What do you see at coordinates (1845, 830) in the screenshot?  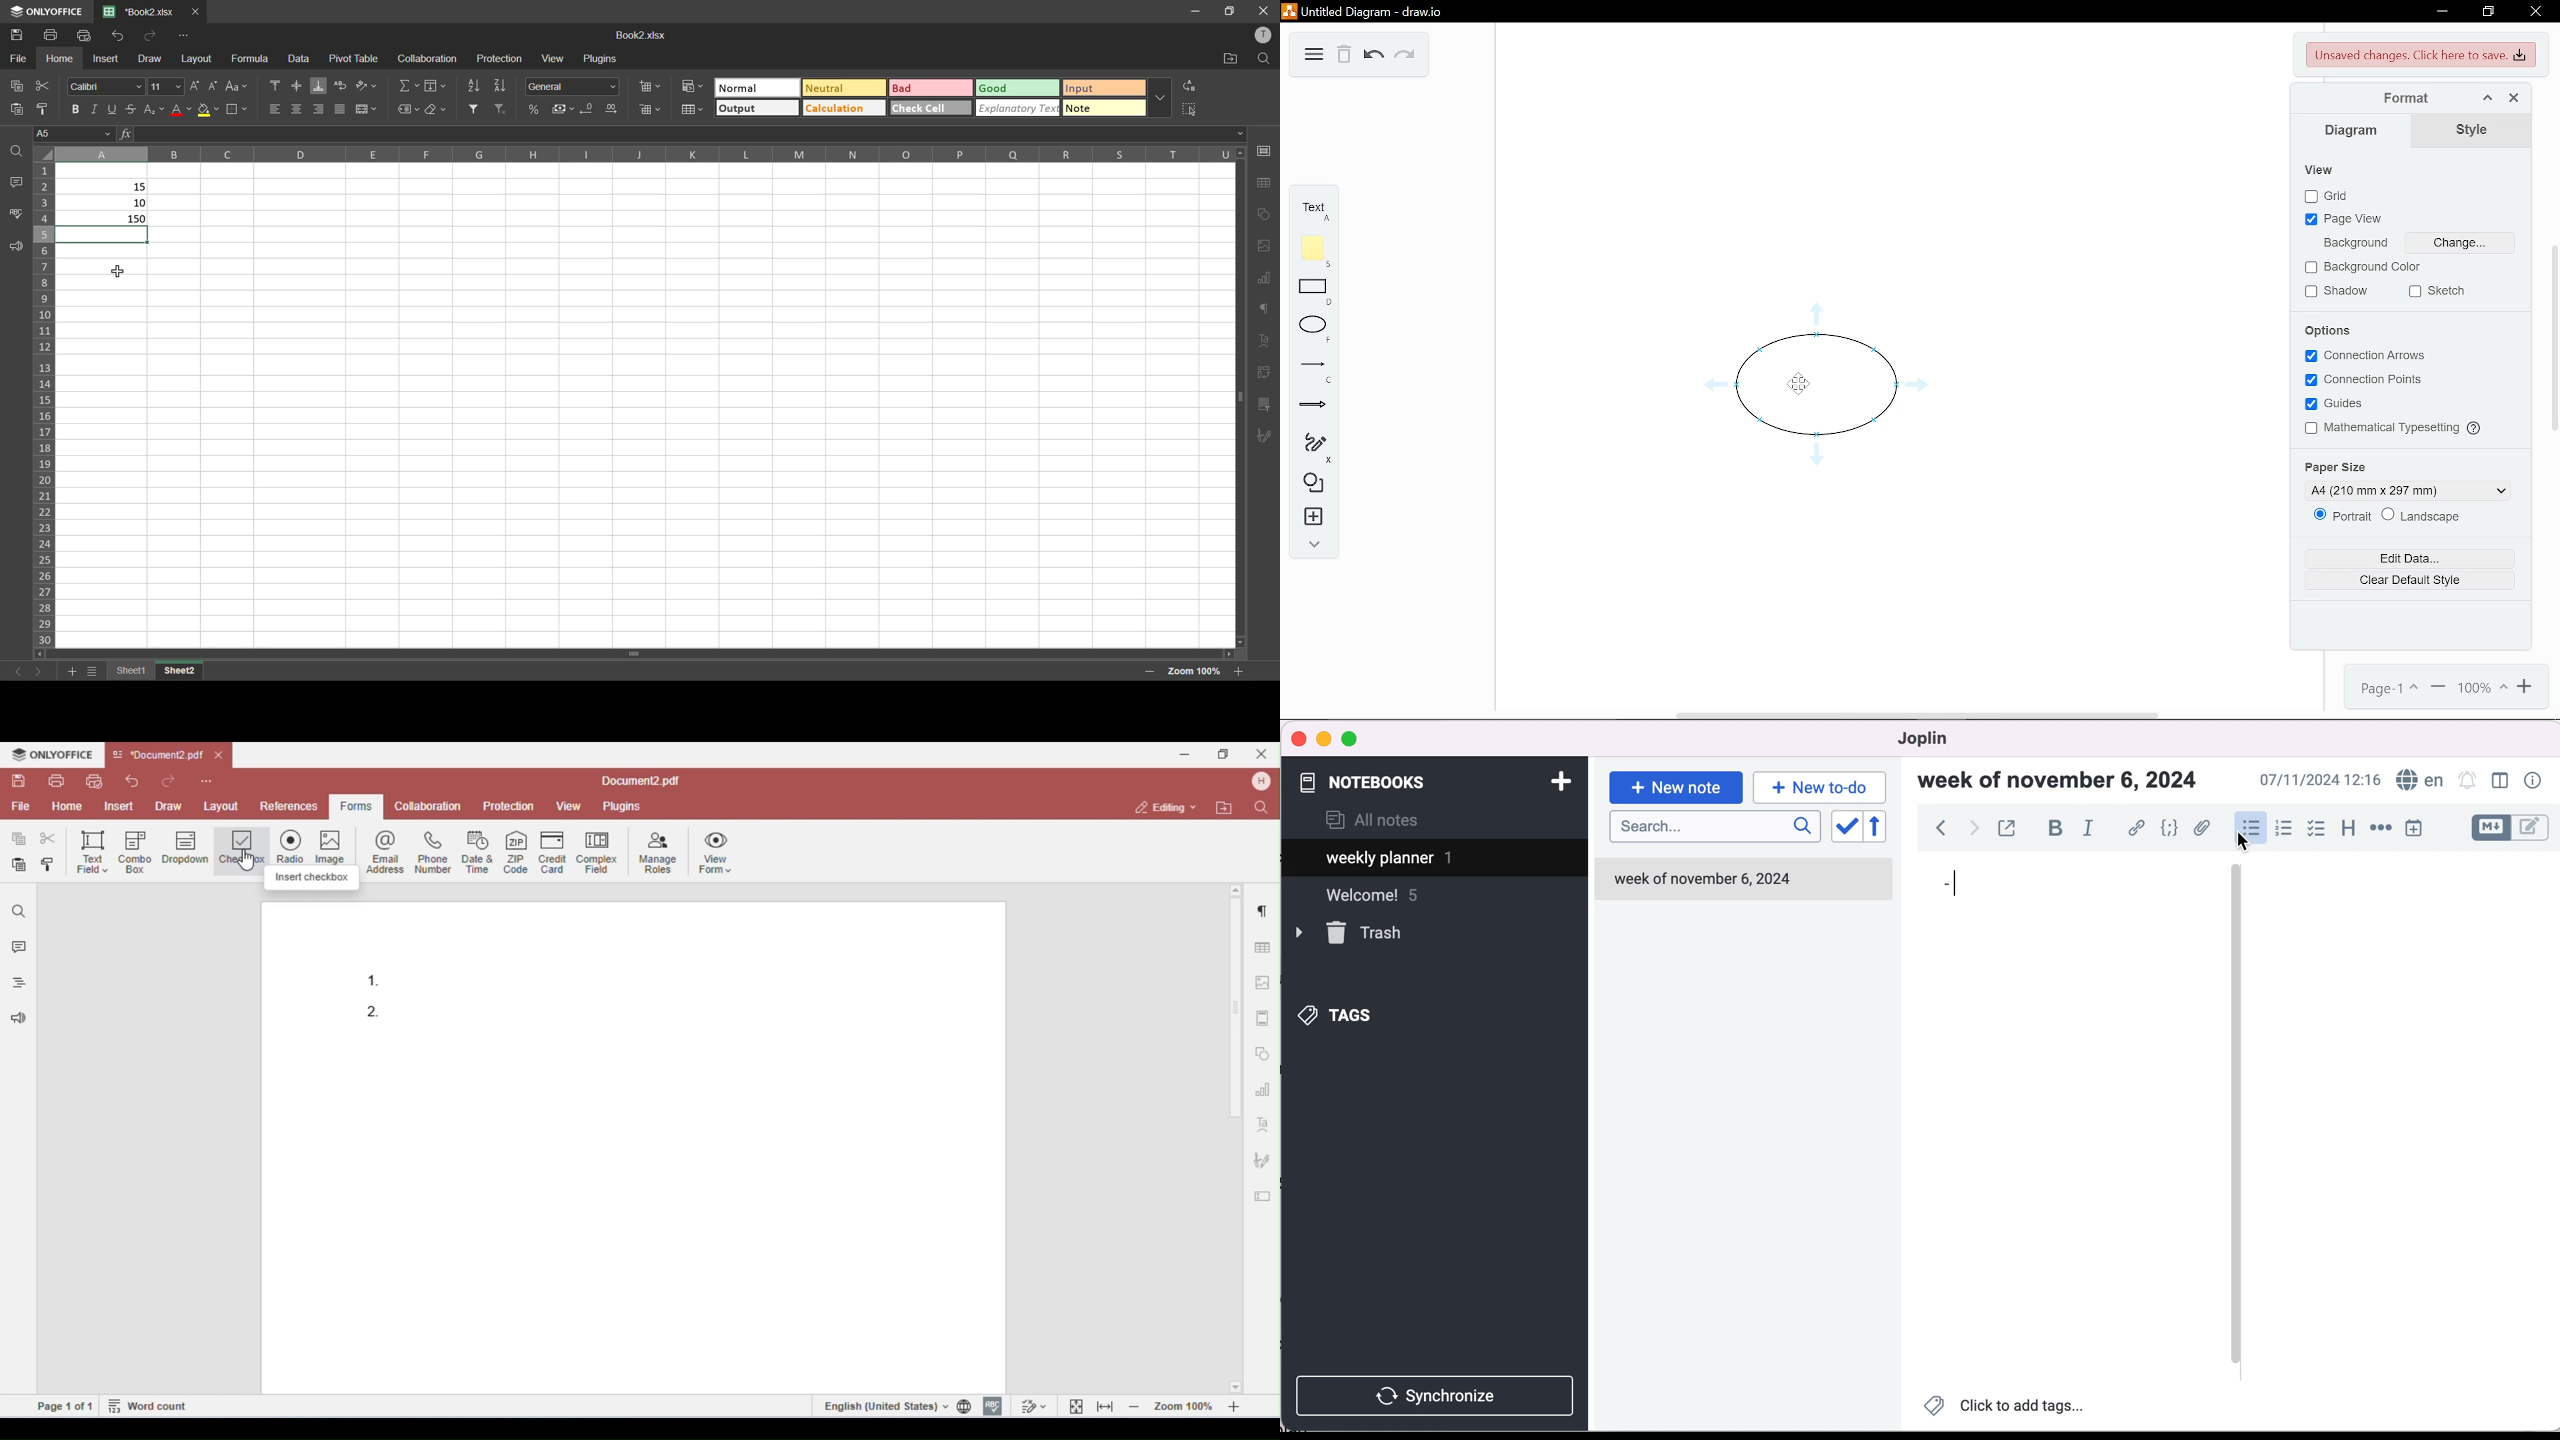 I see `toggle sort order field` at bounding box center [1845, 830].